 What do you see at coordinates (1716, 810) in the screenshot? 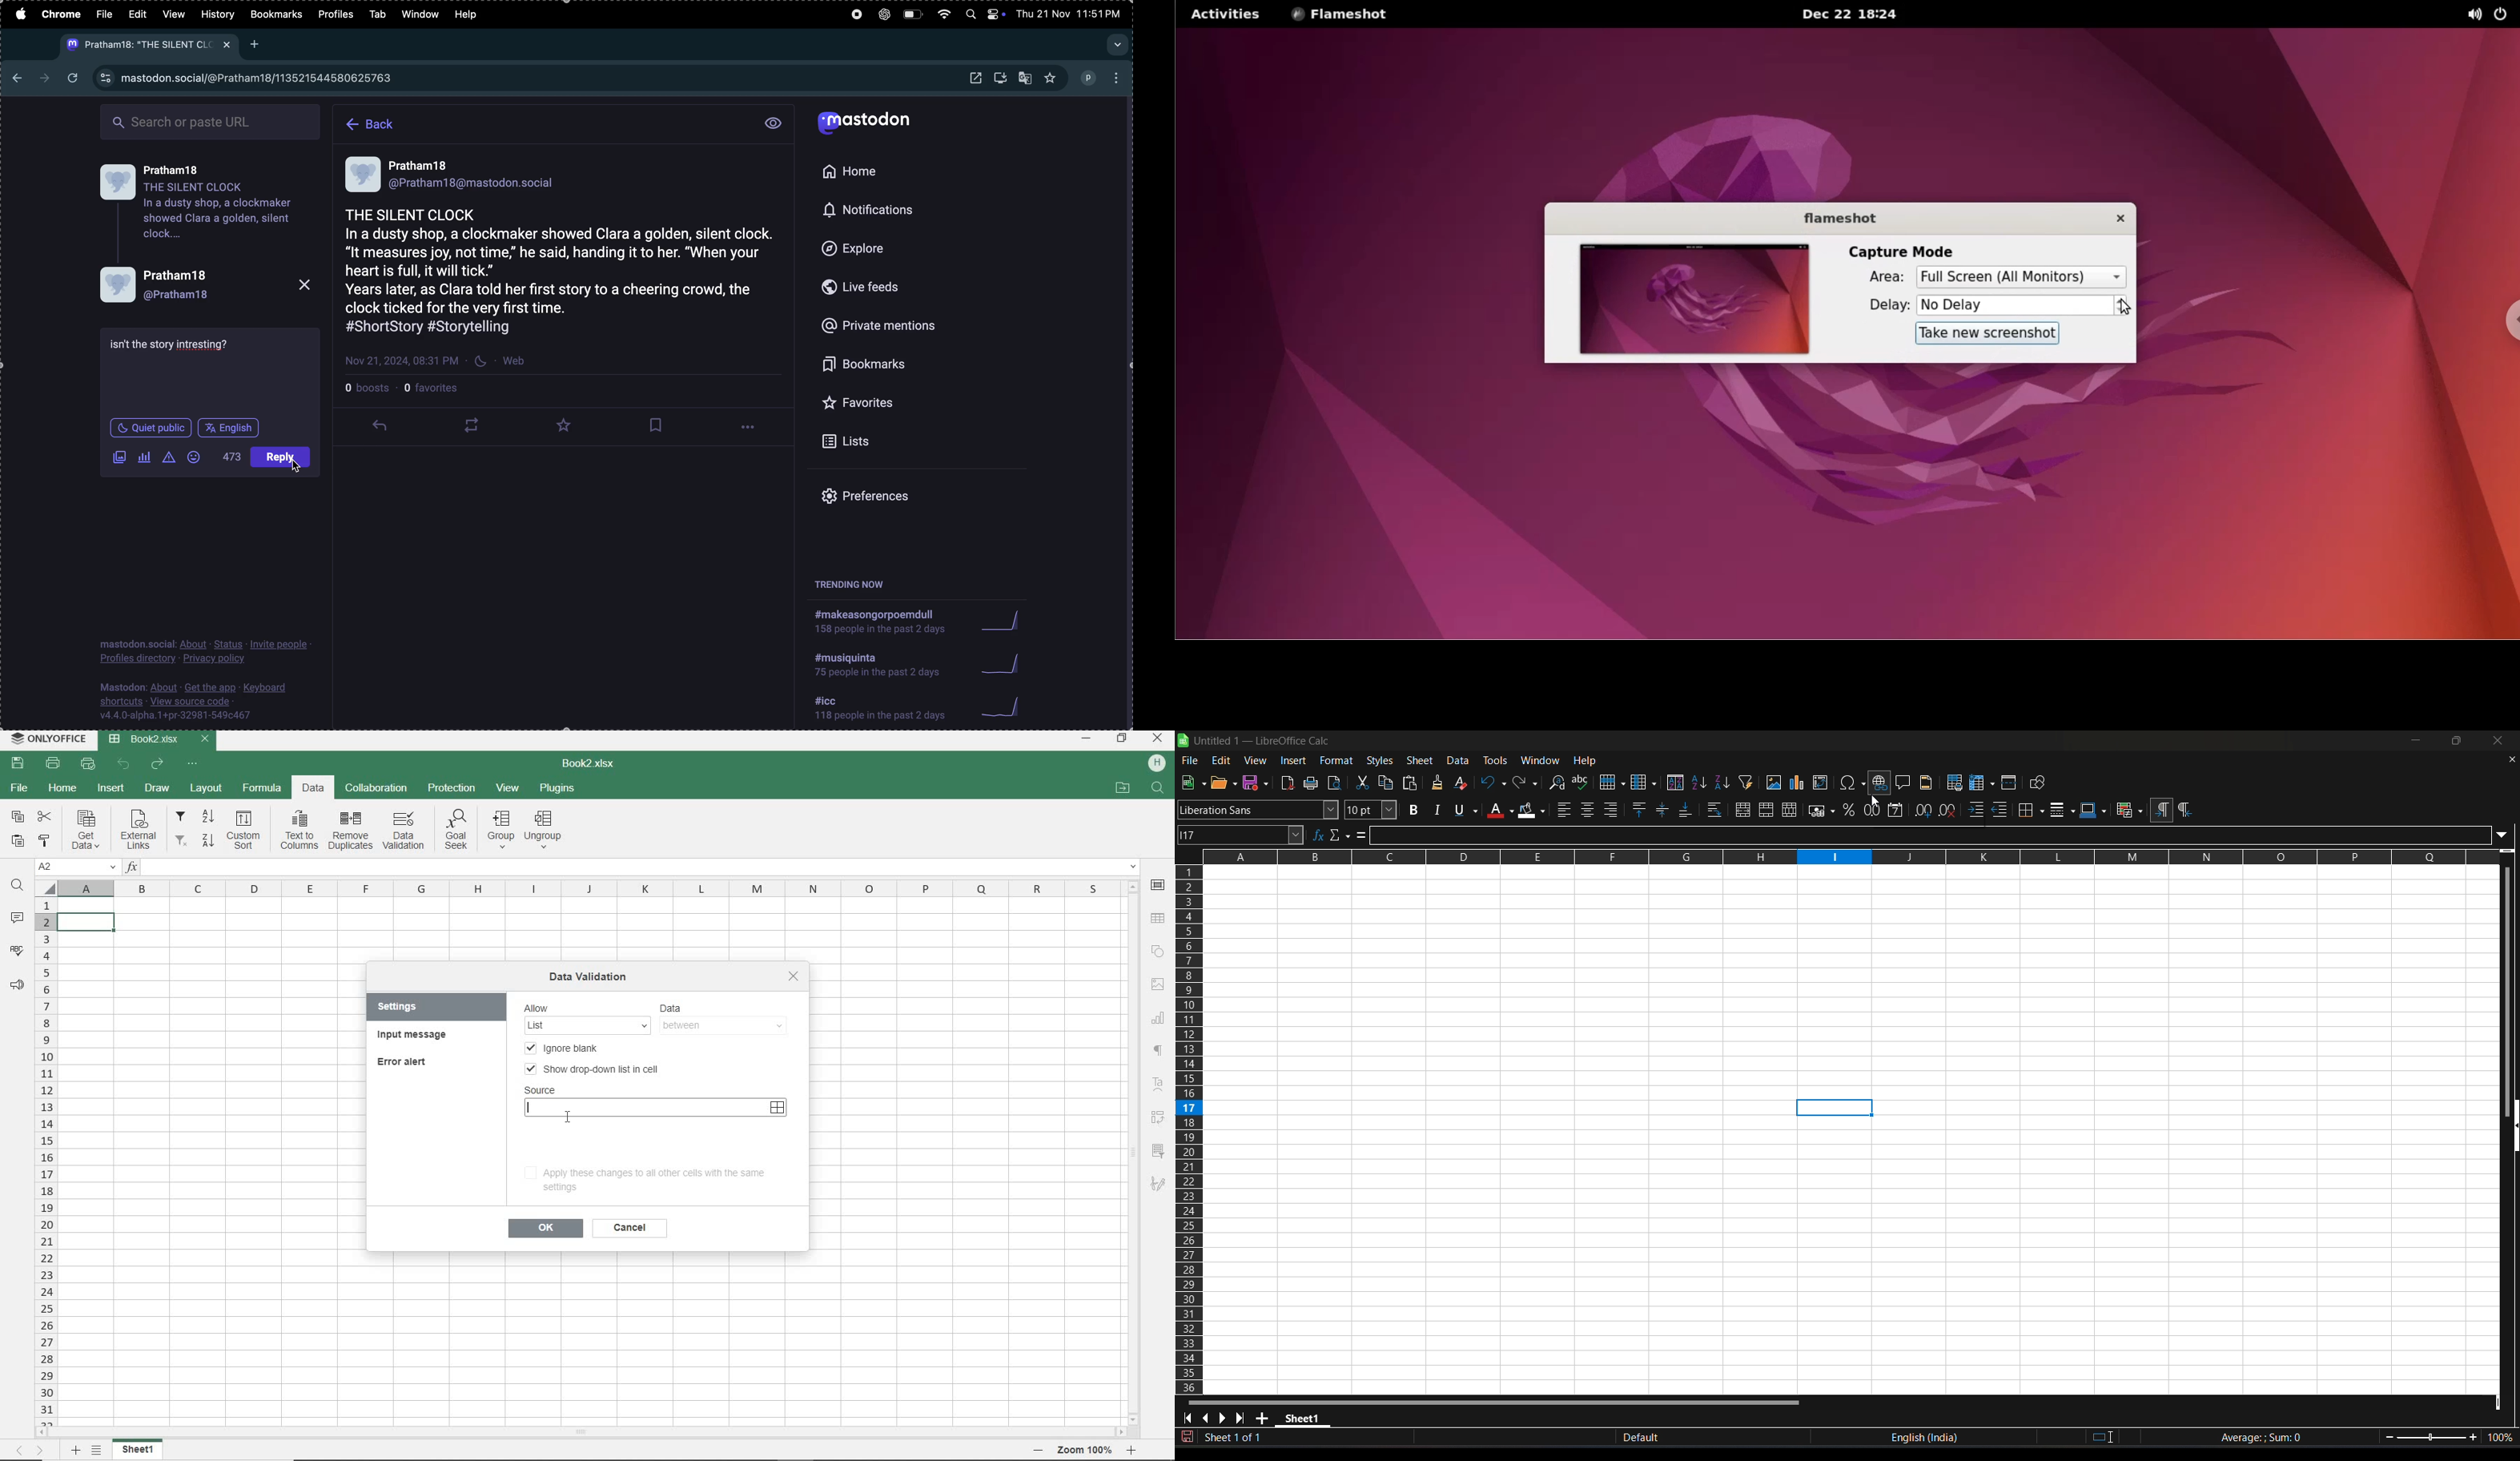
I see `wrap text` at bounding box center [1716, 810].